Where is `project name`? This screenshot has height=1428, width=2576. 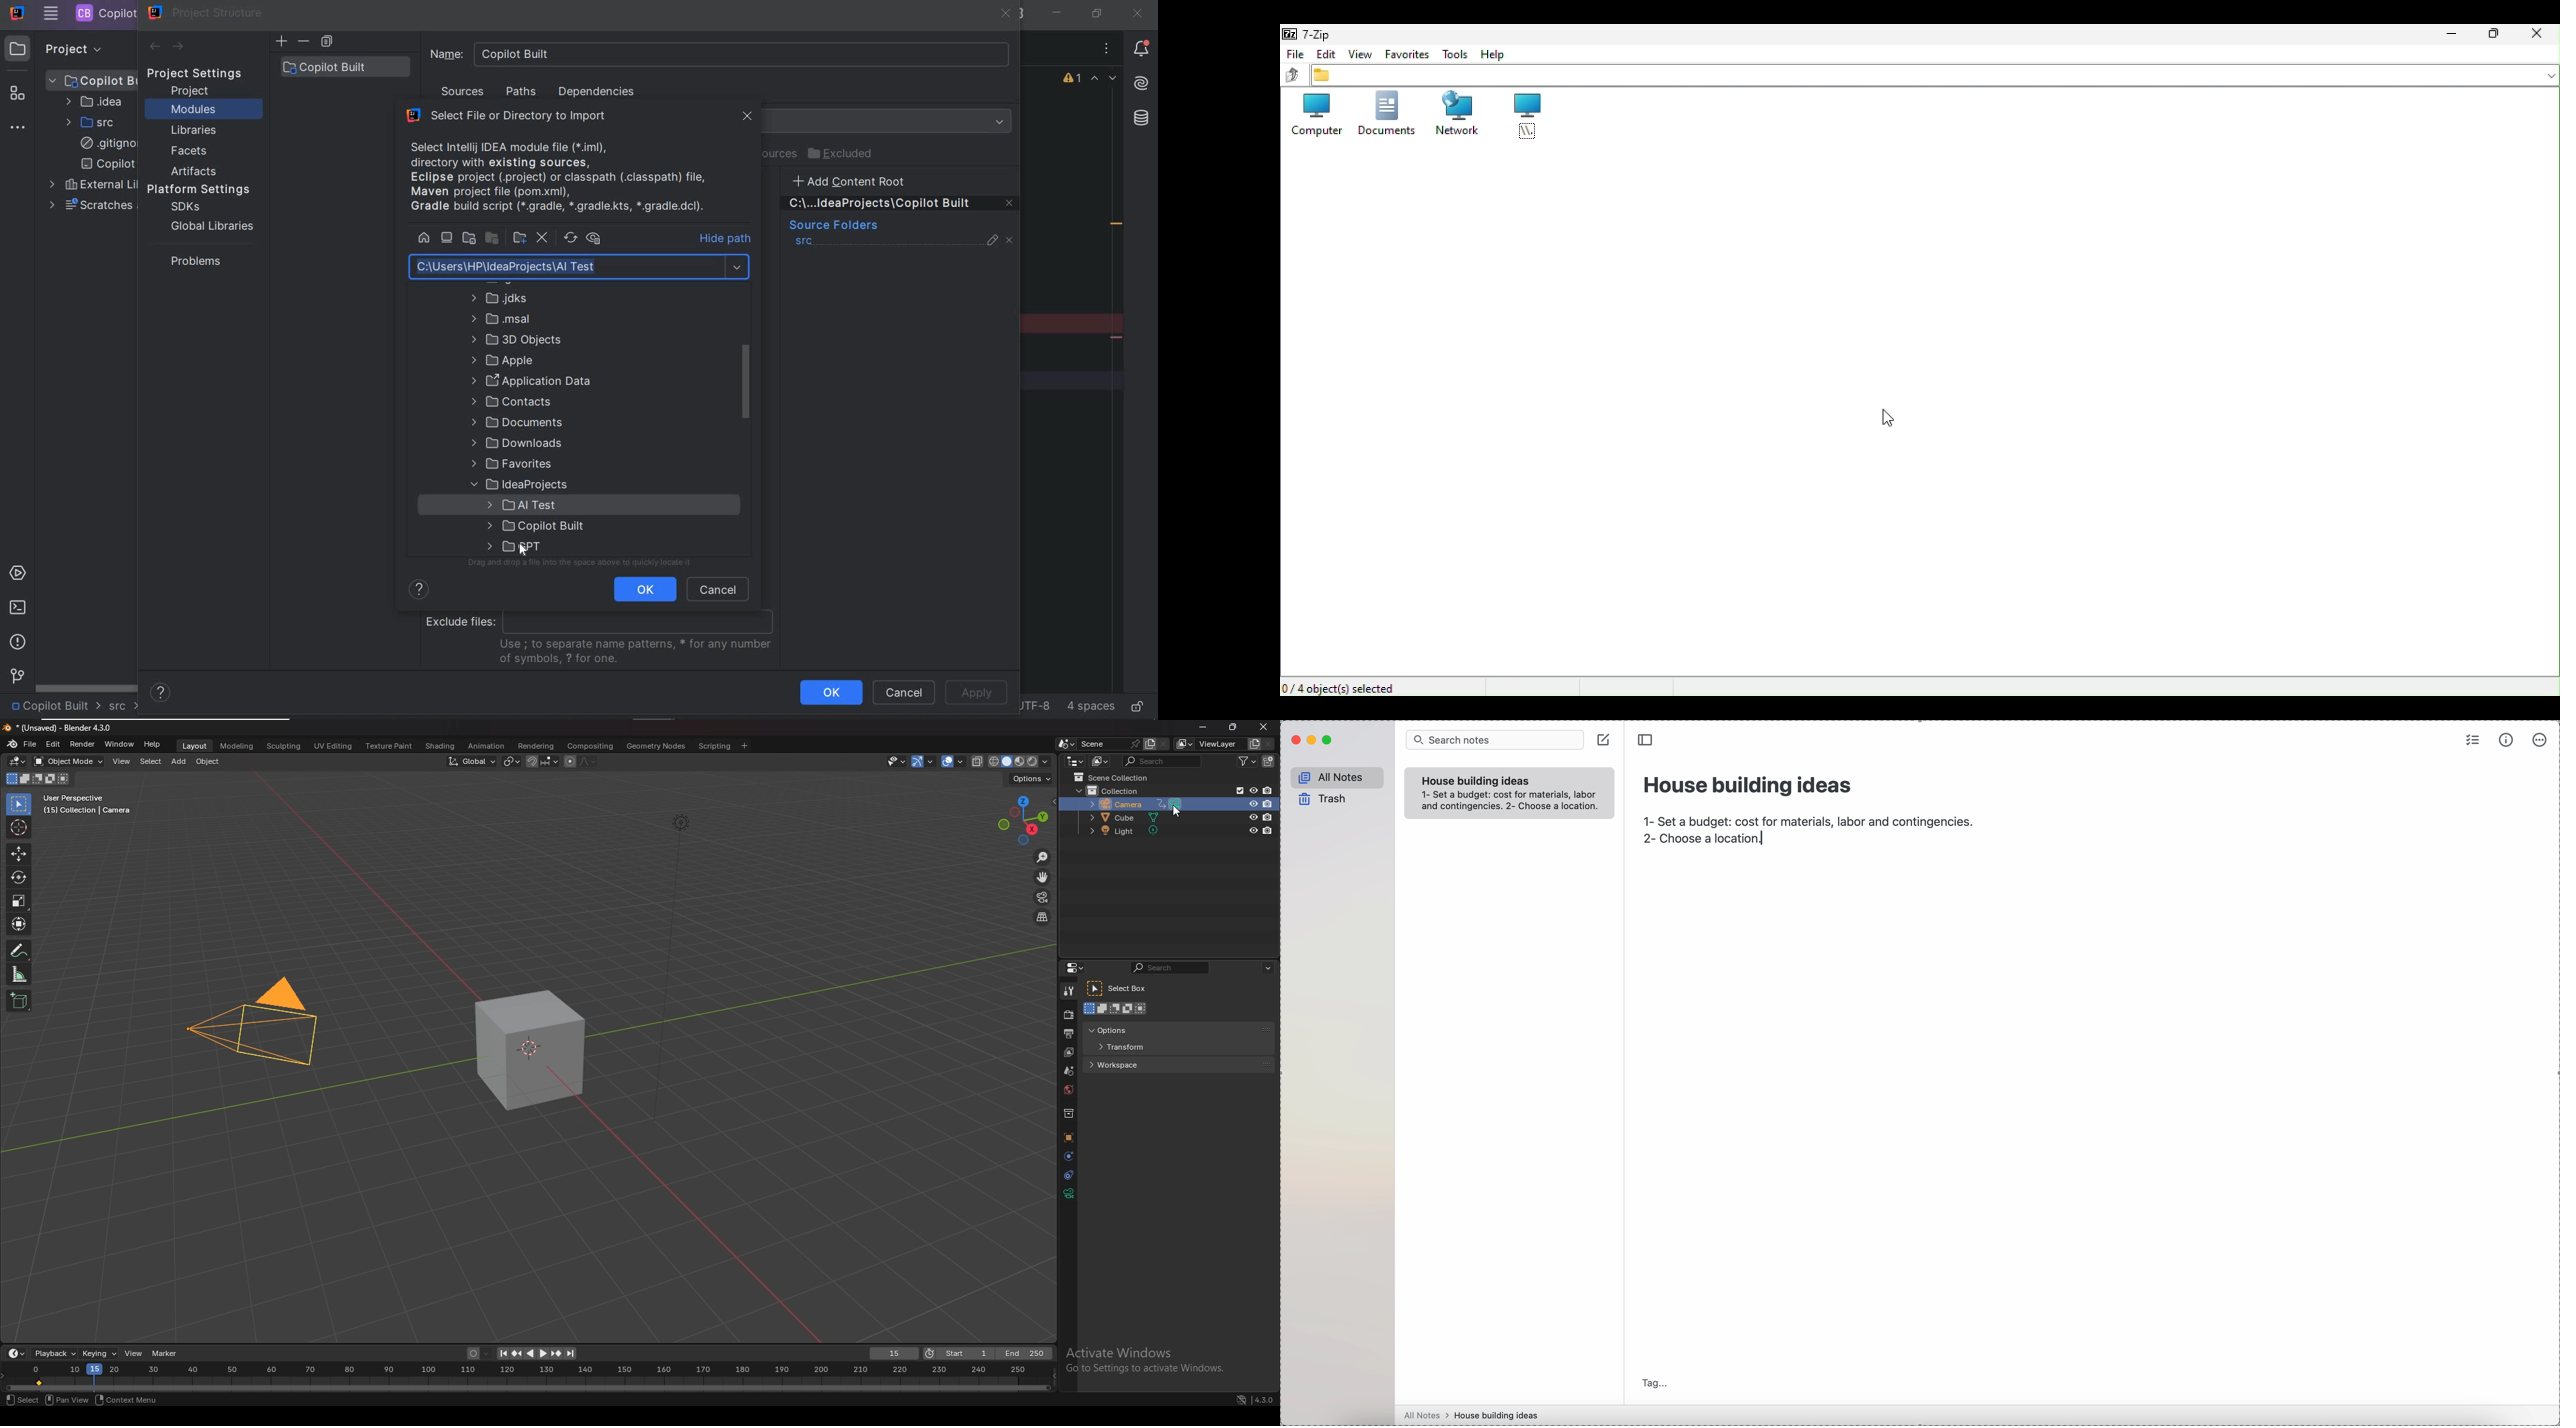
project name is located at coordinates (55, 707).